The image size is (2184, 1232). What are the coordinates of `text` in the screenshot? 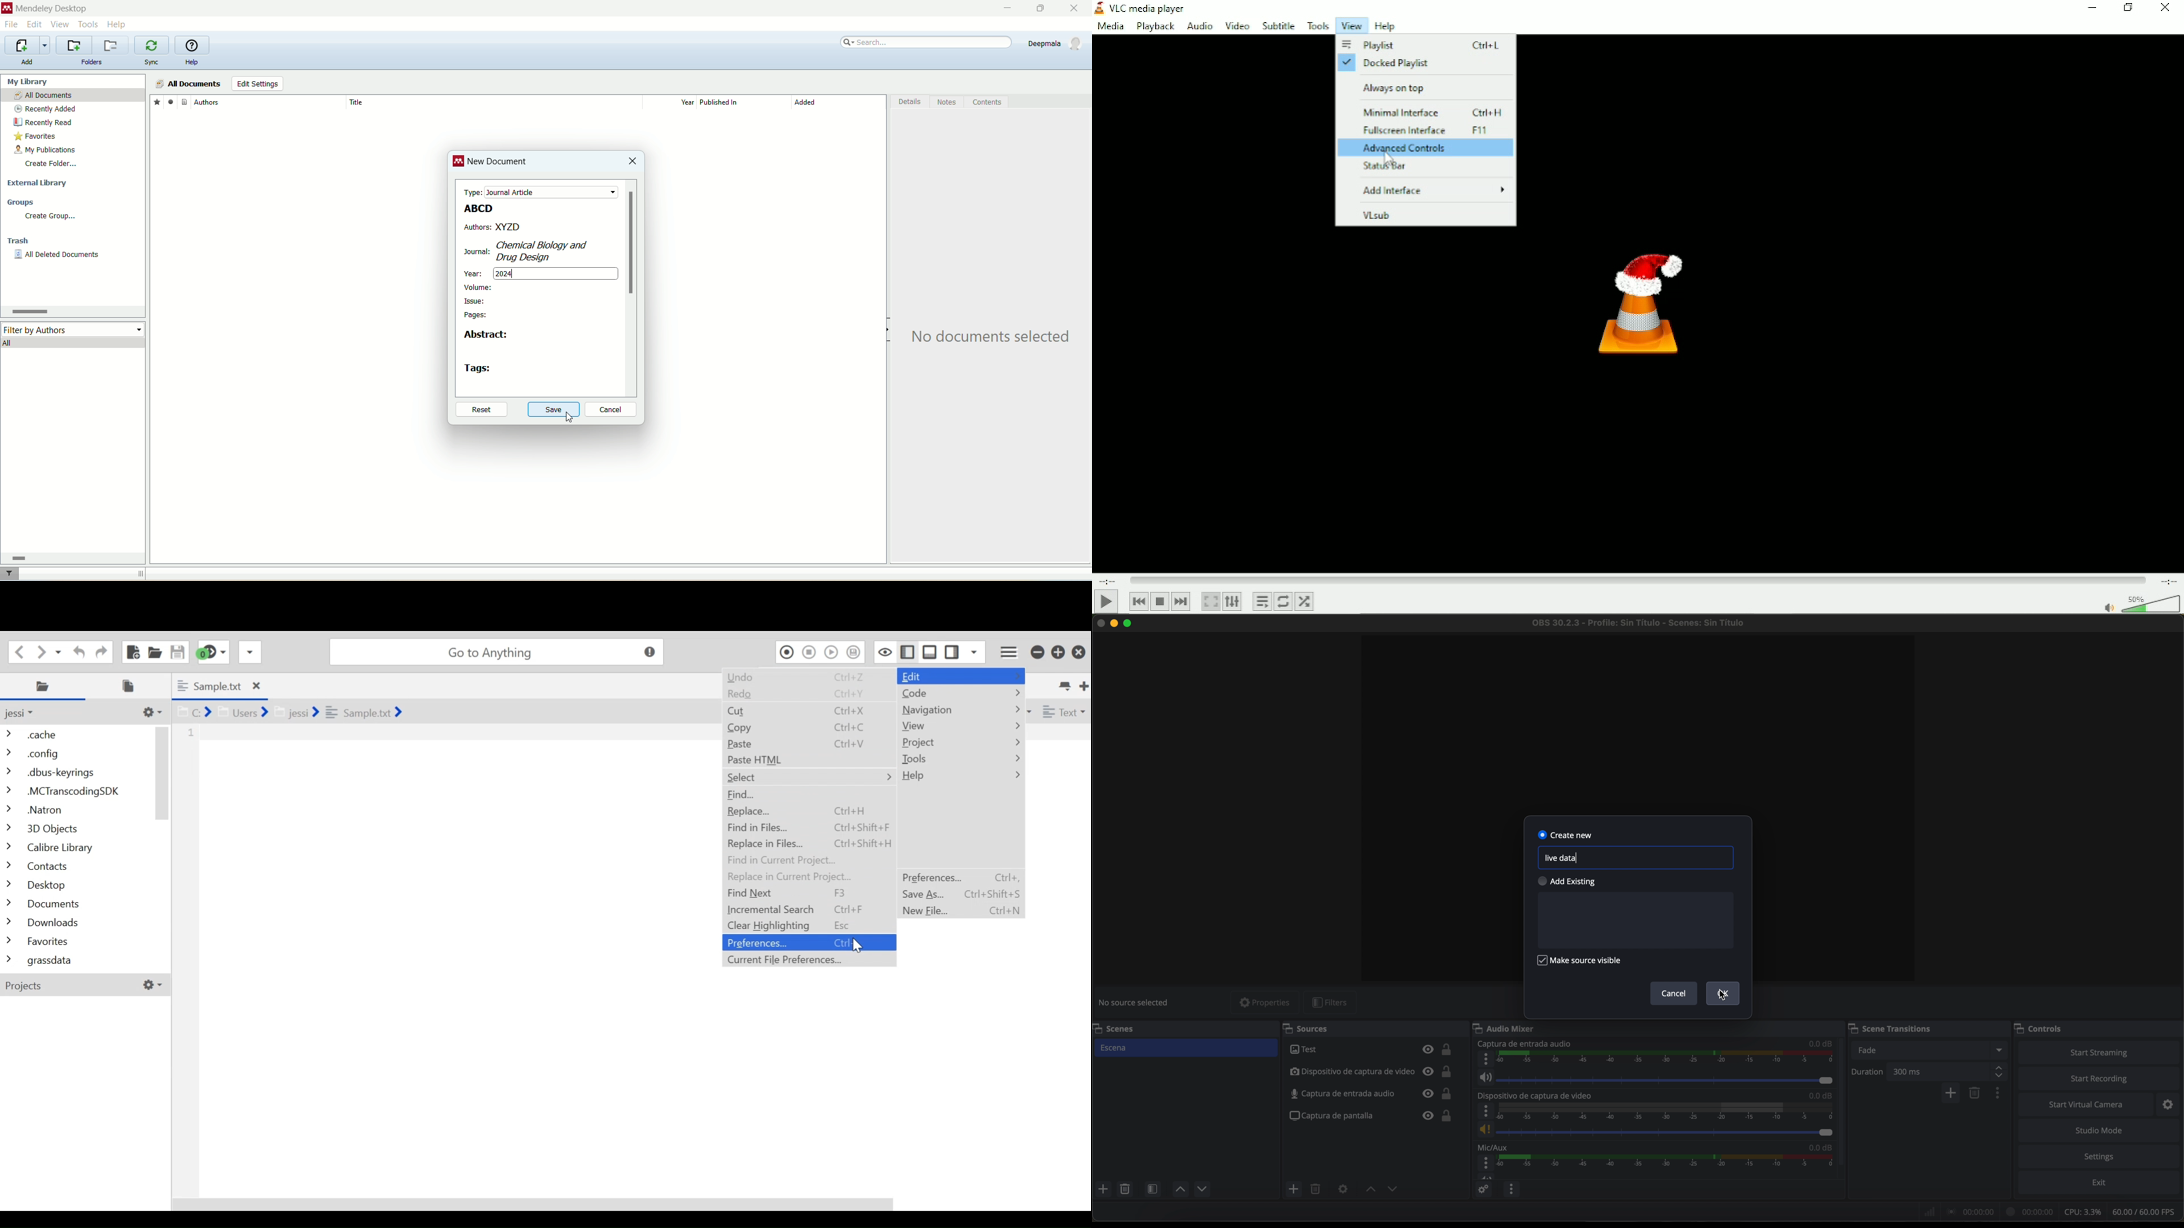 It's located at (994, 337).